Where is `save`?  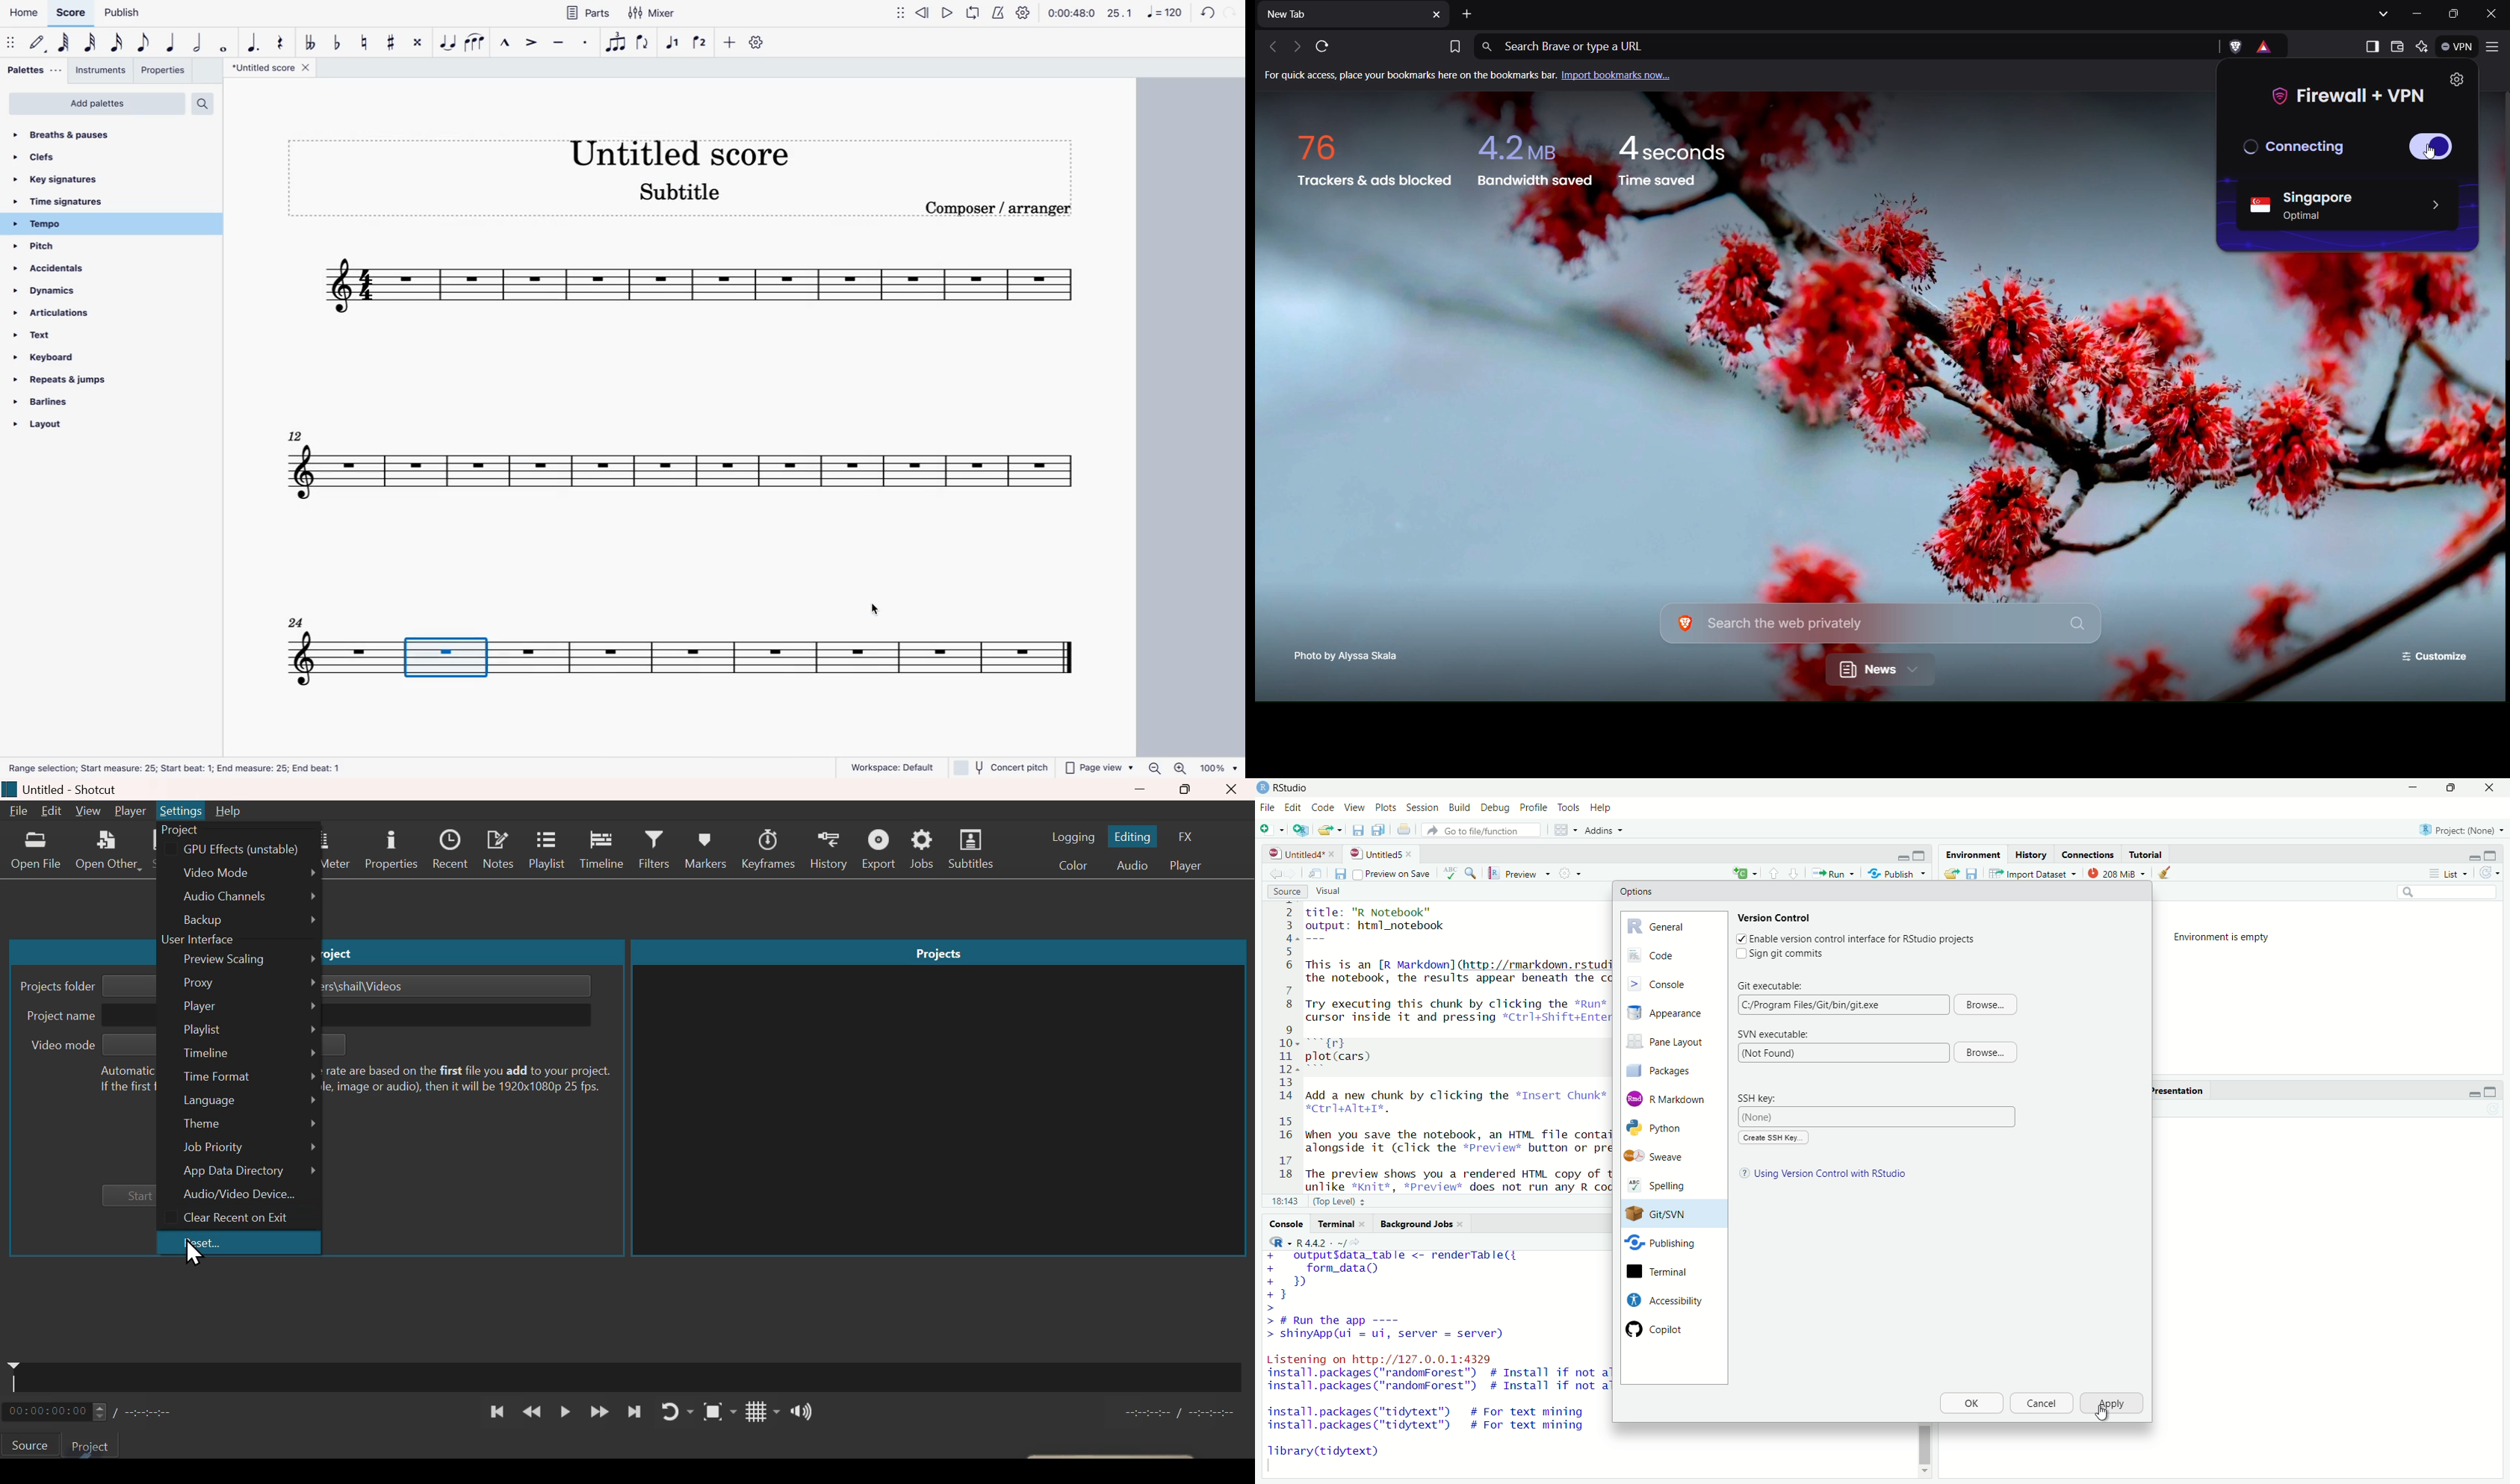 save is located at coordinates (1339, 874).